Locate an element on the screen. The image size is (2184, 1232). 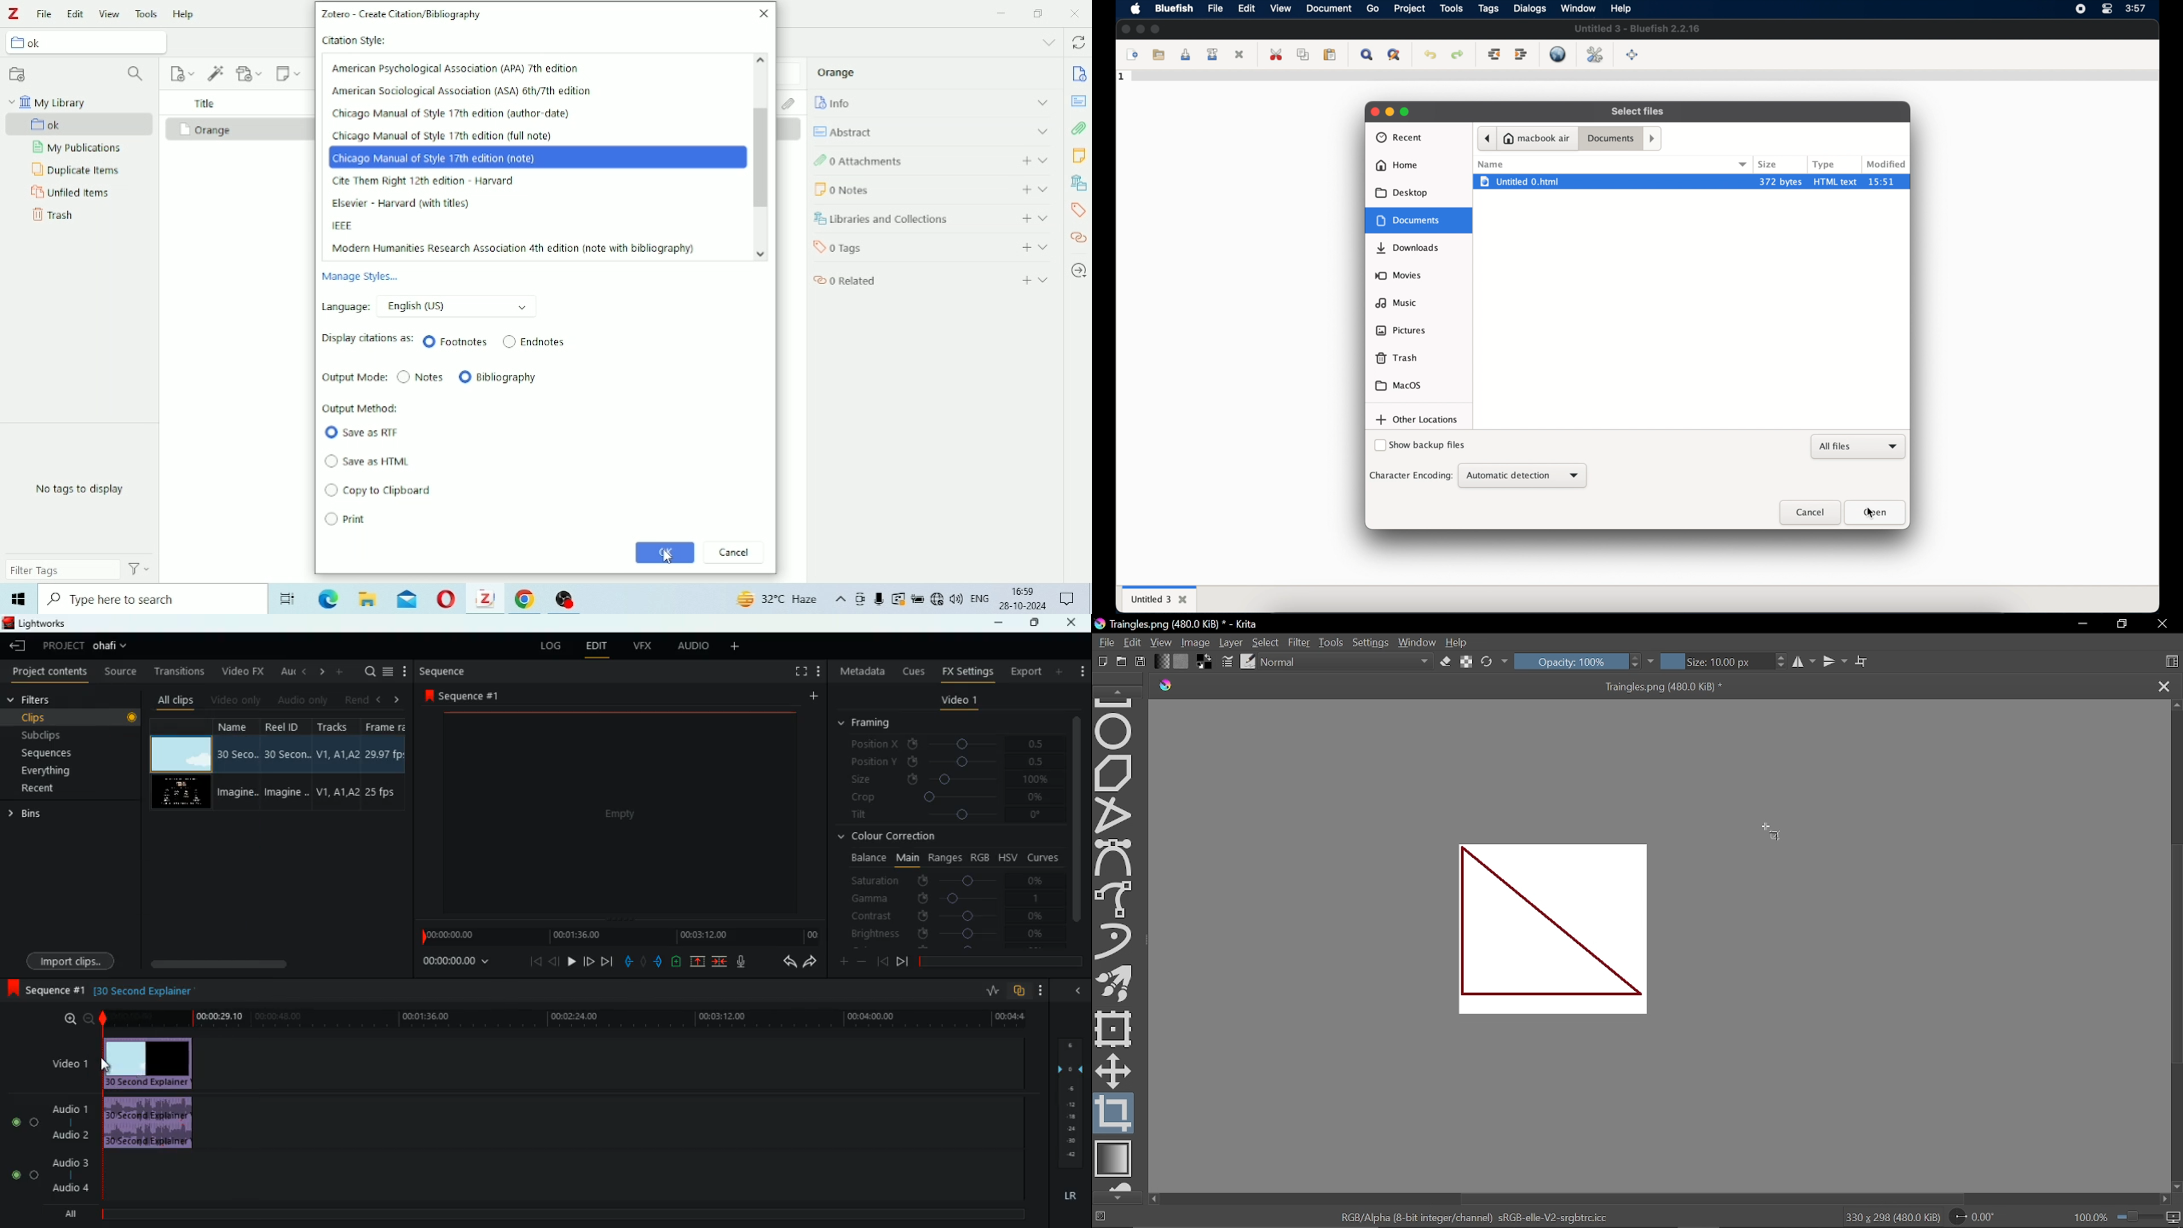
menu is located at coordinates (388, 671).